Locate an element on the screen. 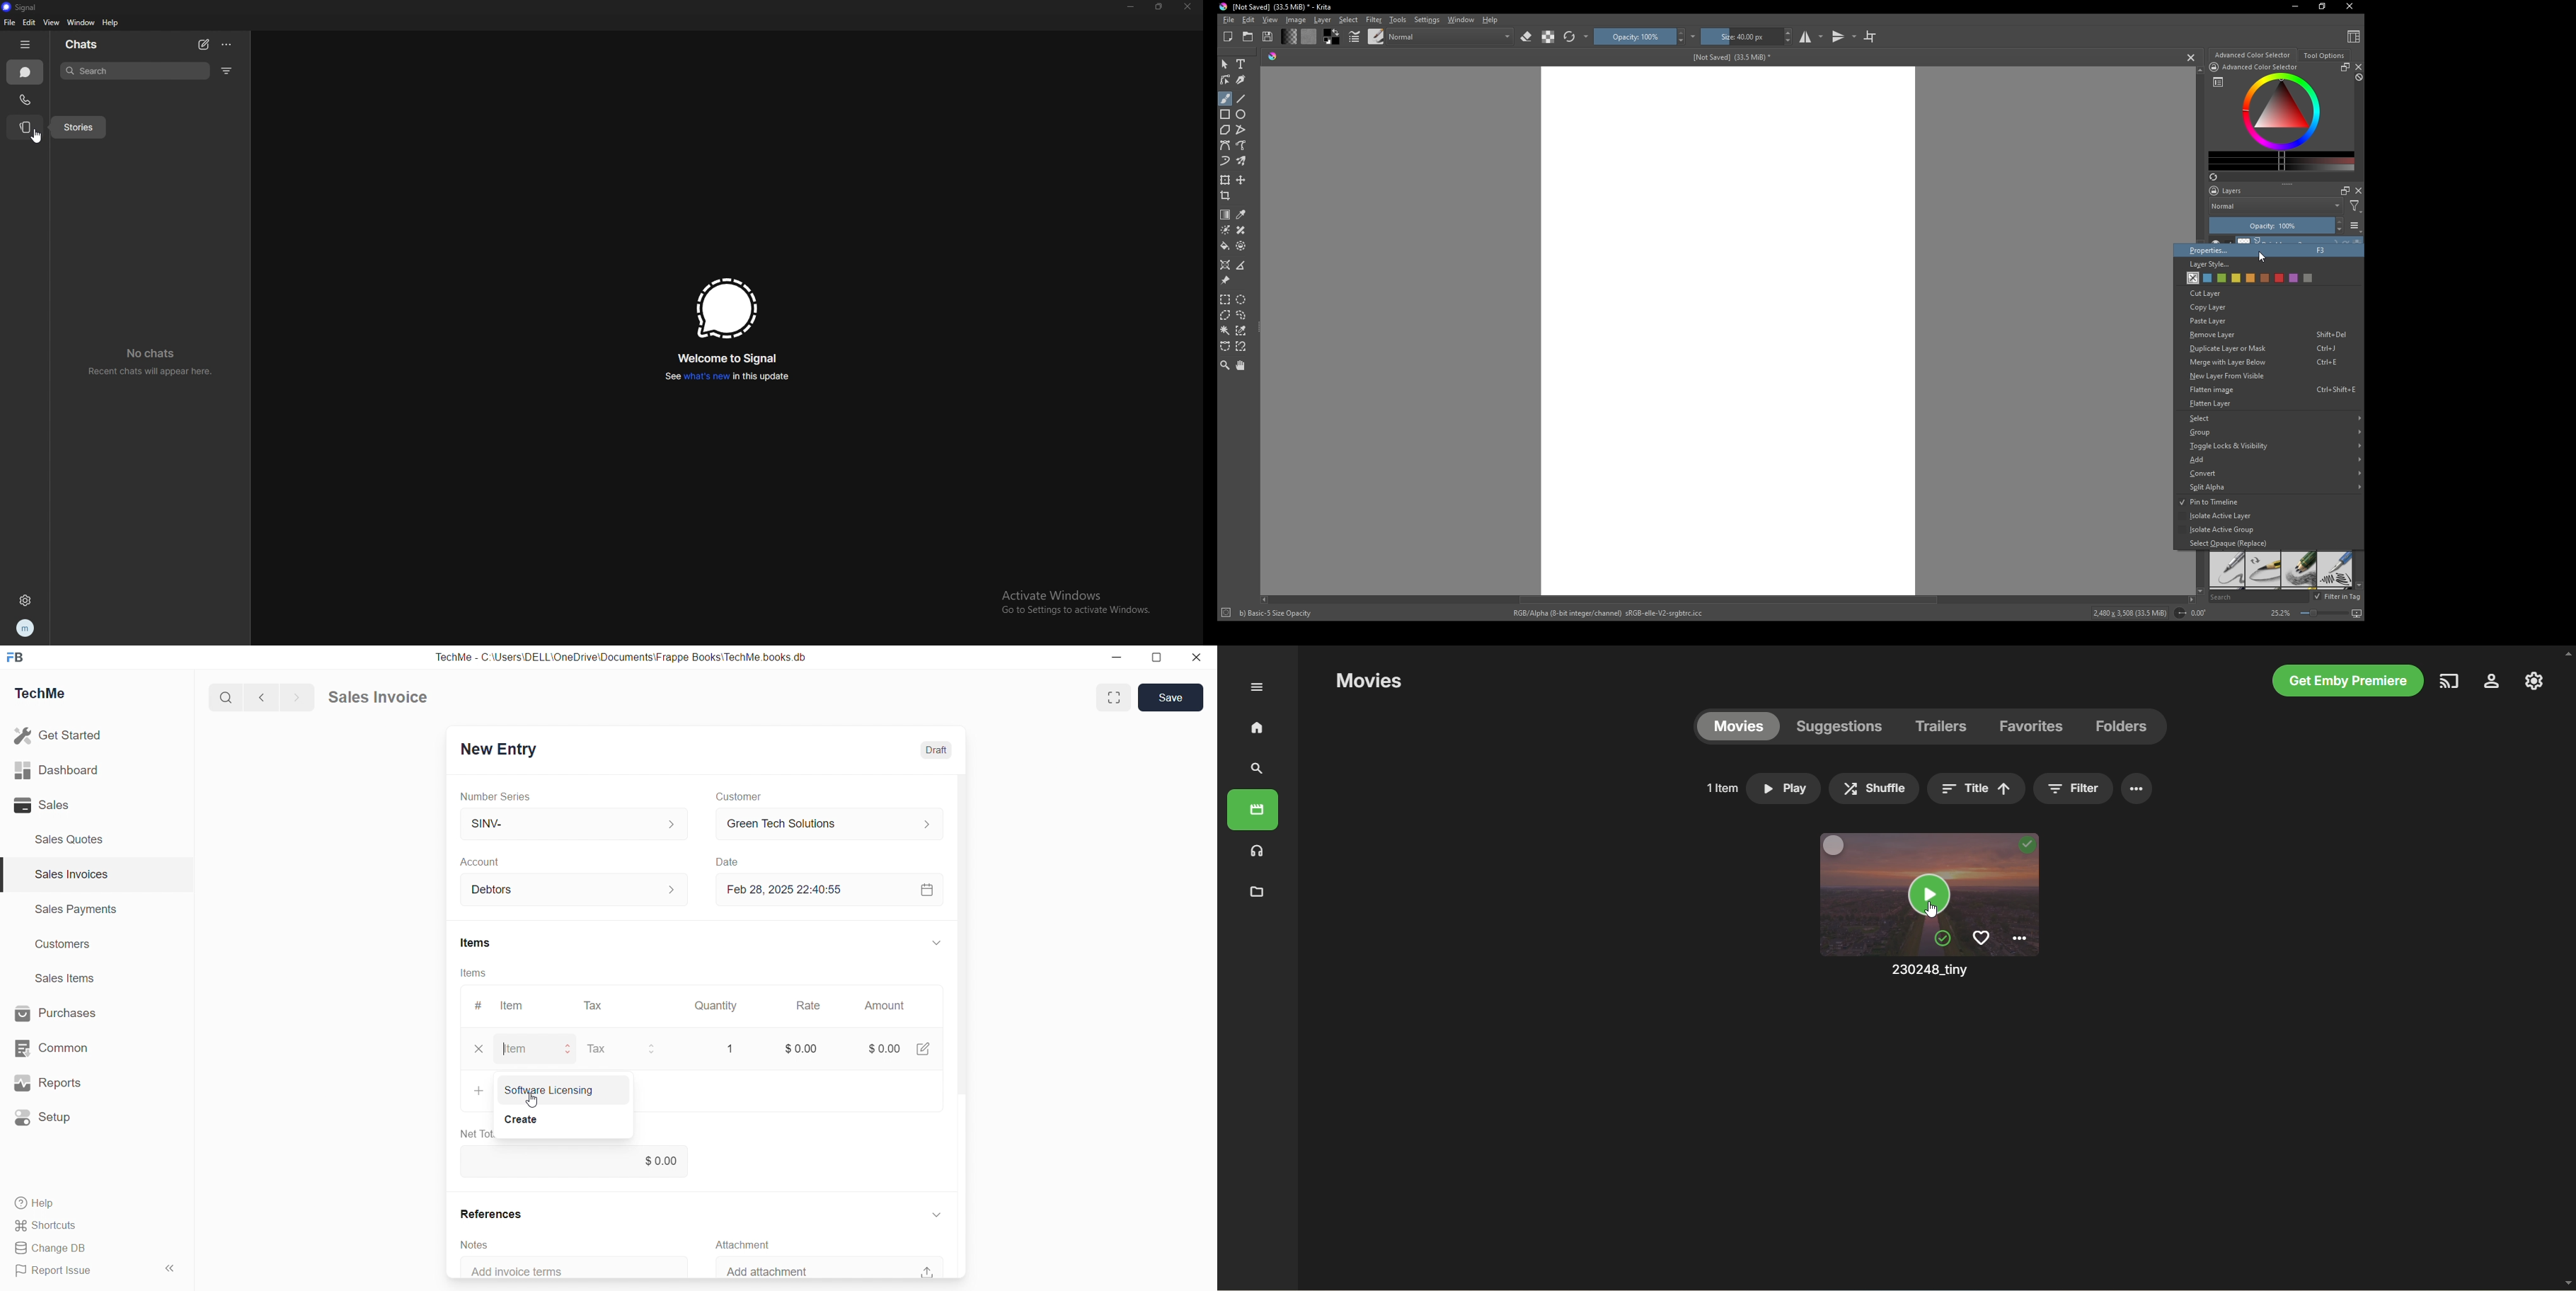  normal is located at coordinates (1450, 35).